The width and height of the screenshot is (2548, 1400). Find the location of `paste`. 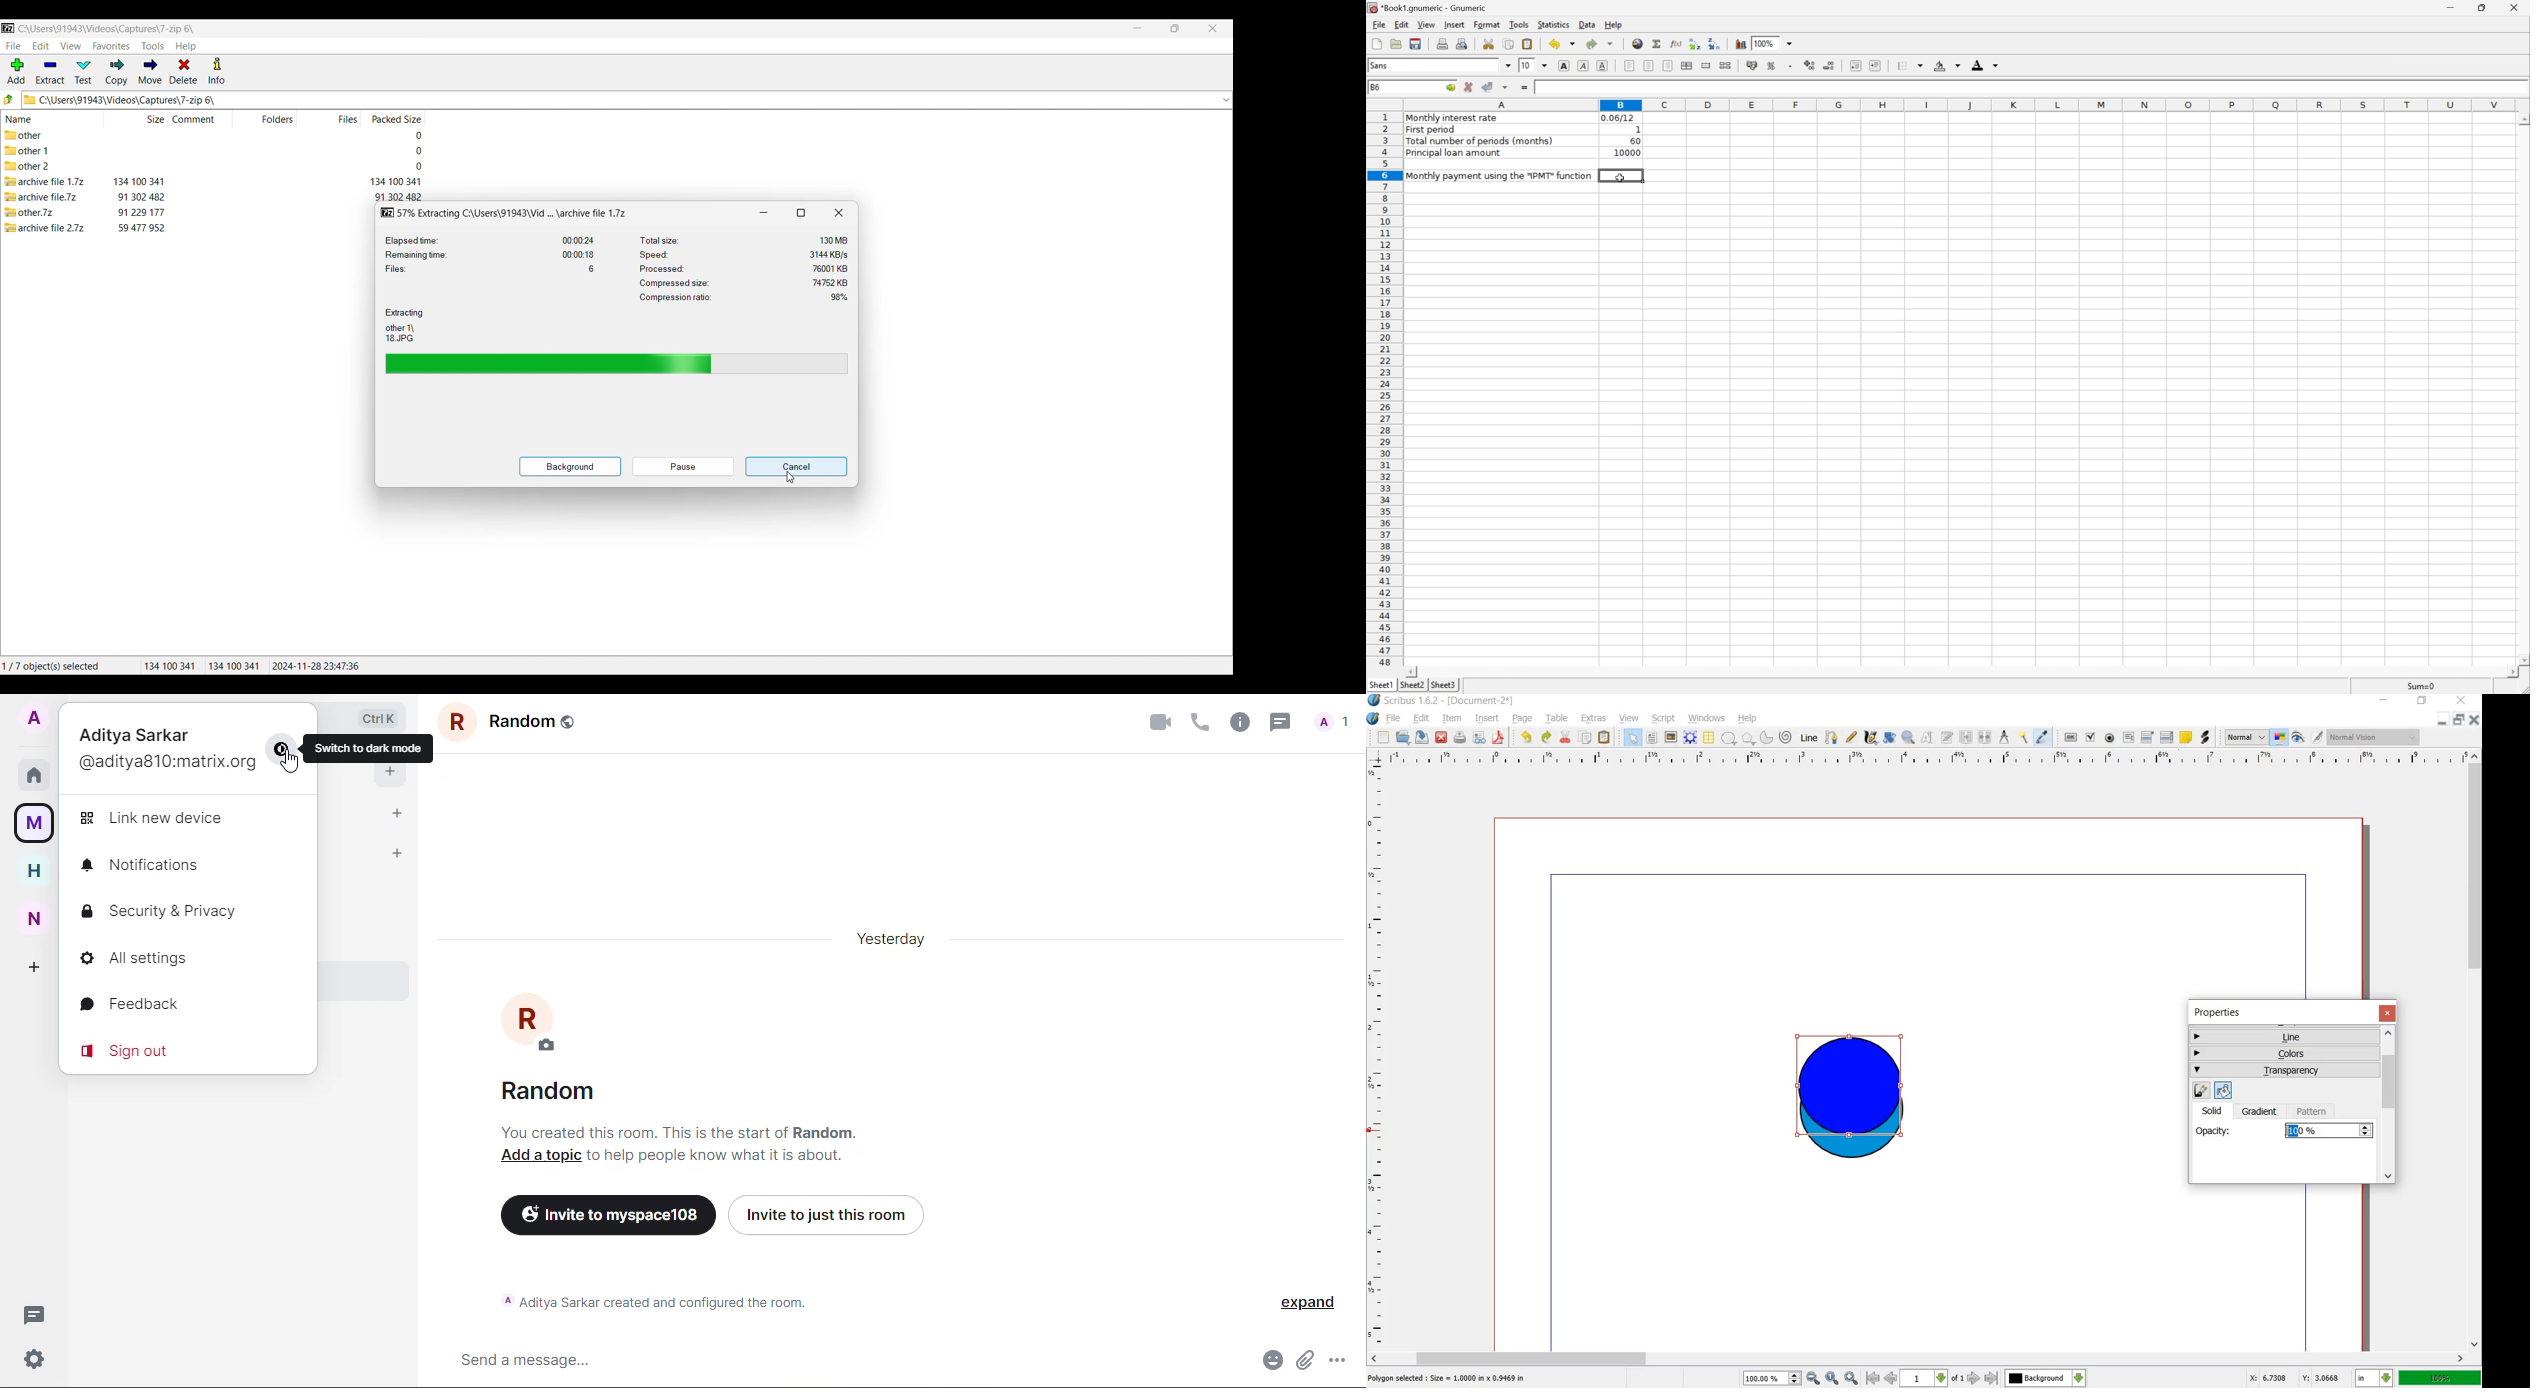

paste is located at coordinates (1604, 737).